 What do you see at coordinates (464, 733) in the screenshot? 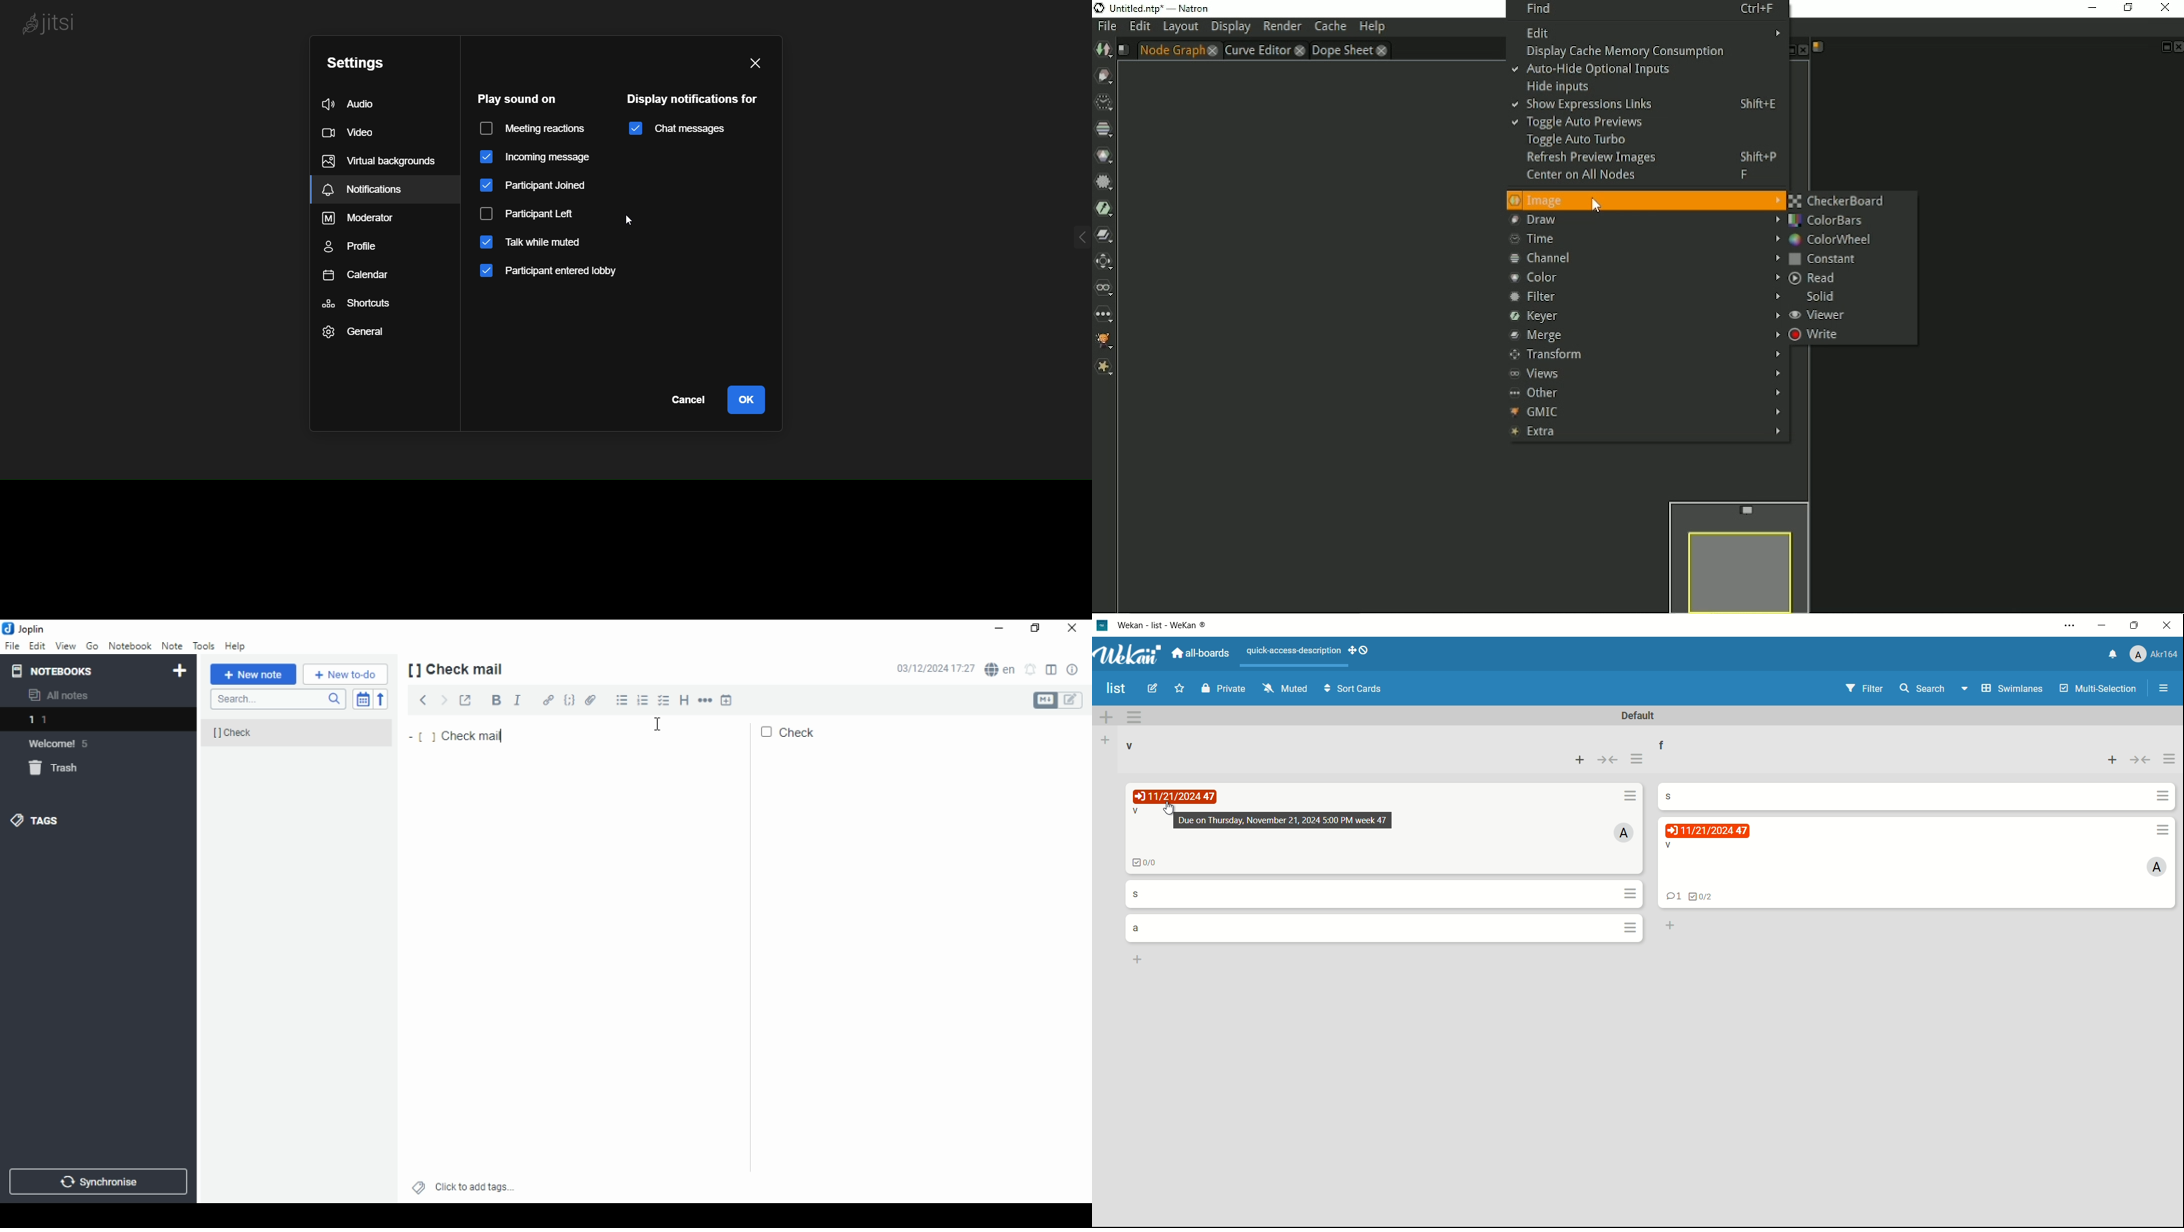
I see `check mail` at bounding box center [464, 733].